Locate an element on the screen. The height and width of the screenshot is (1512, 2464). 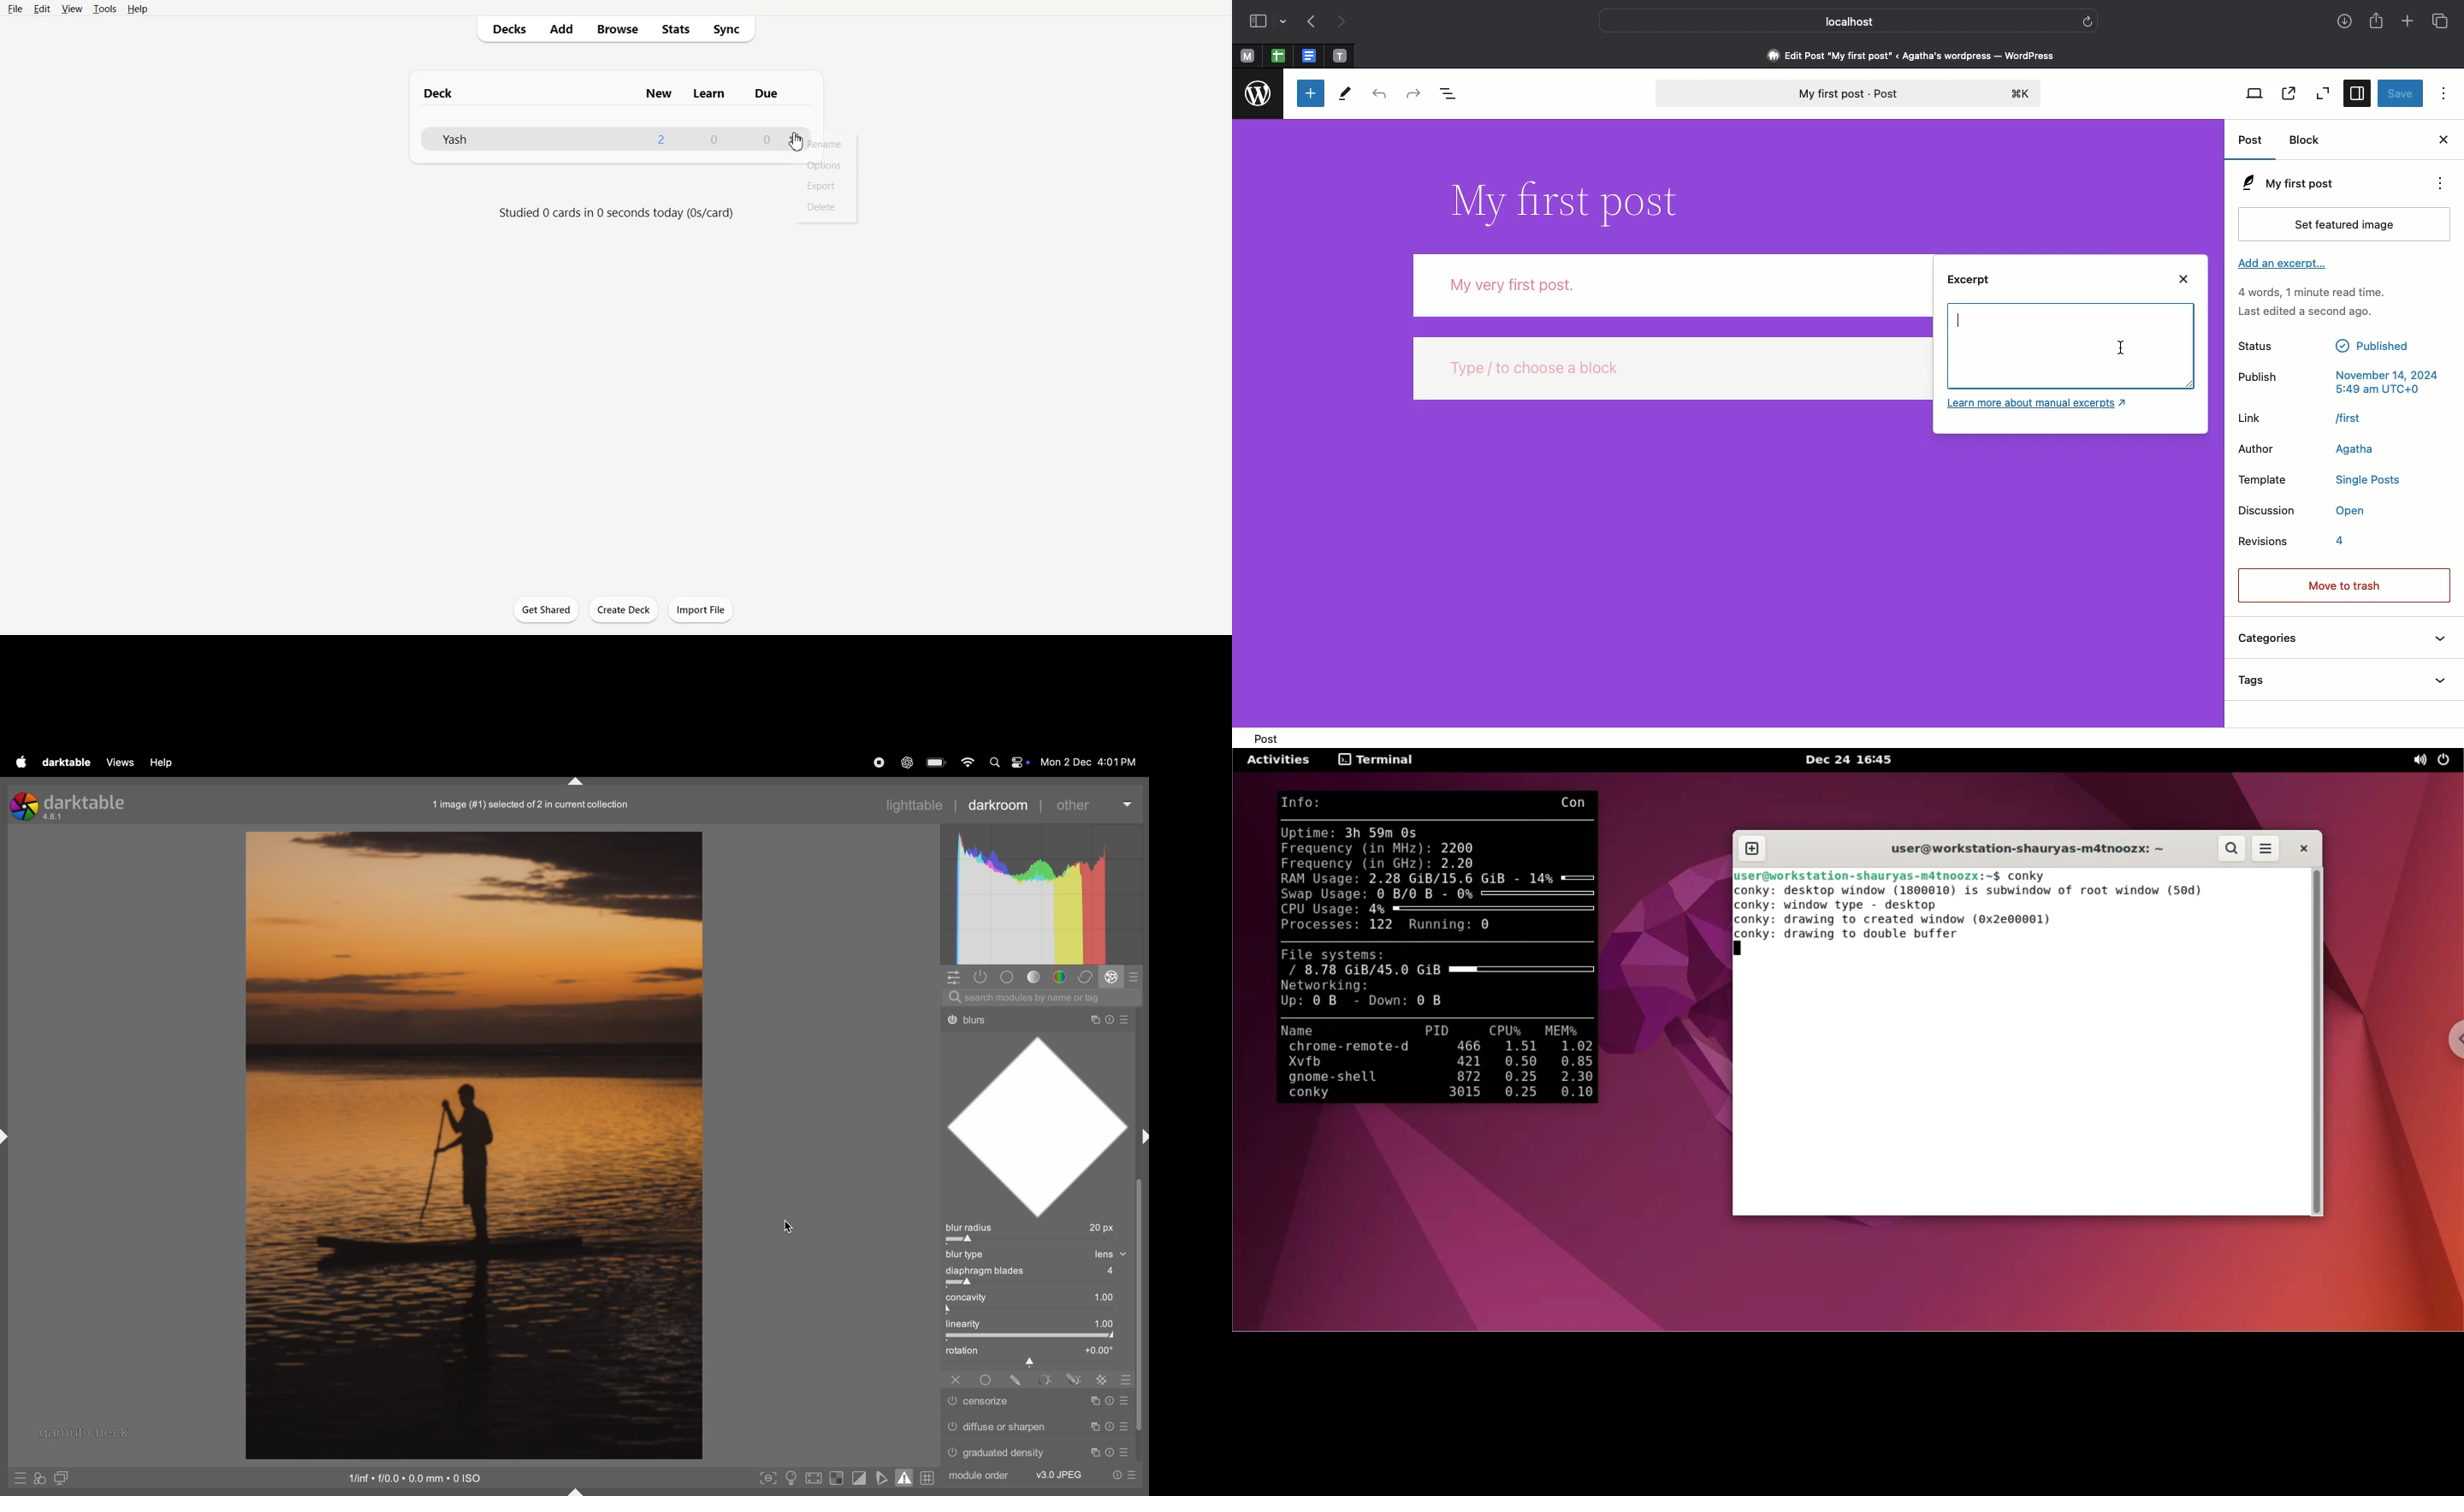
show only active modules is located at coordinates (980, 977).